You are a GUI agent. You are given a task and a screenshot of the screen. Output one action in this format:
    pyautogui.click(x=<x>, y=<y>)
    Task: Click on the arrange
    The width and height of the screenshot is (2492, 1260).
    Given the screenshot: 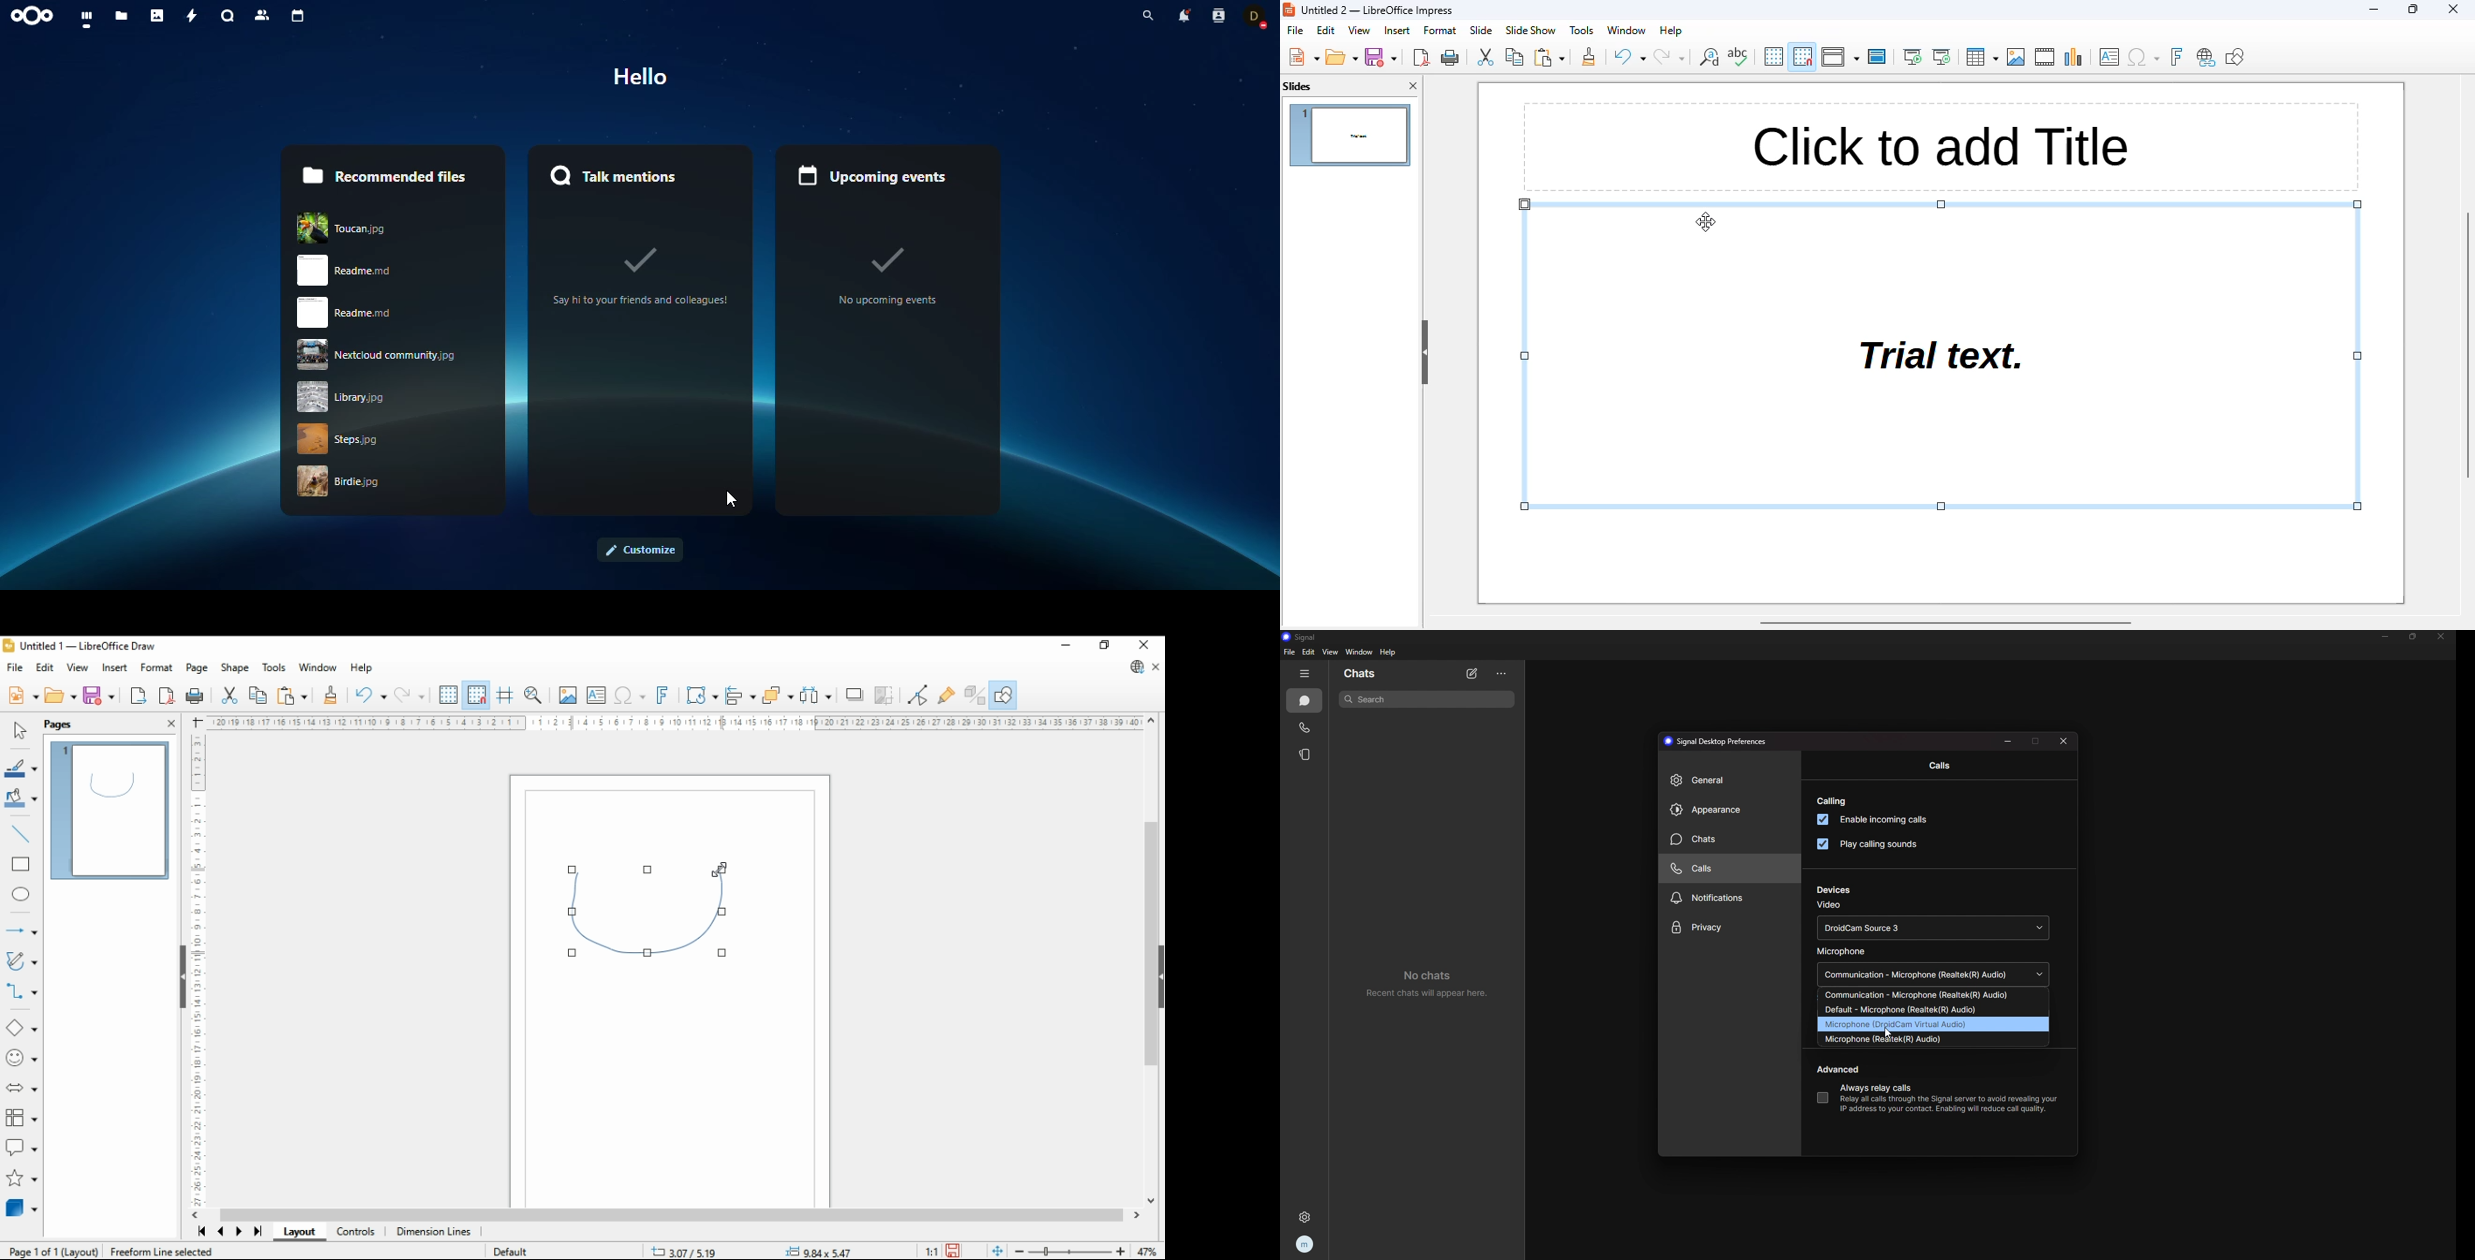 What is the action you would take?
    pyautogui.click(x=777, y=695)
    